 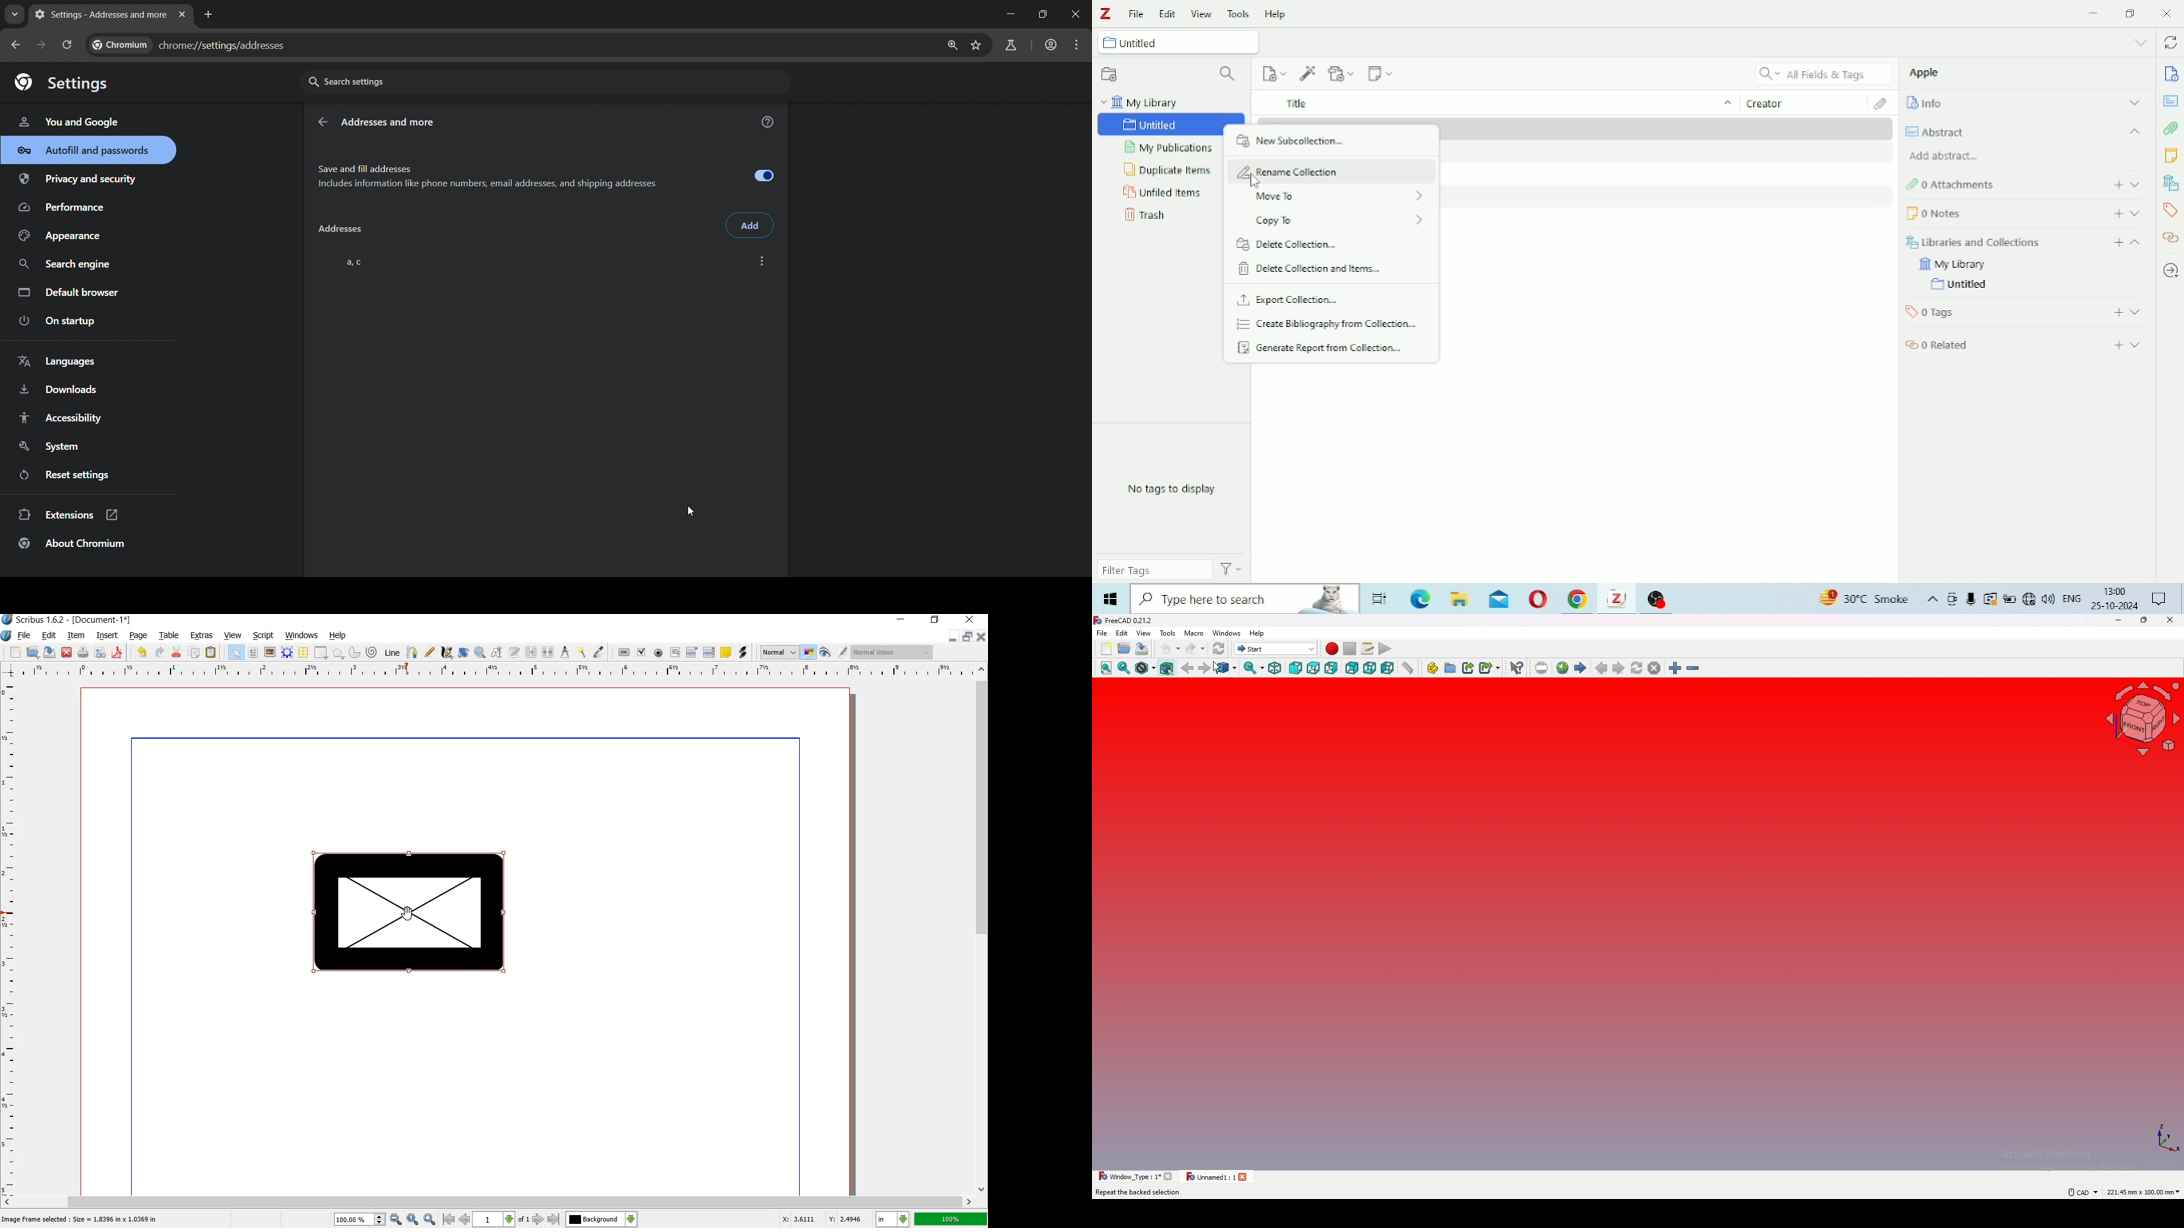 I want to click on execute macros, so click(x=1385, y=649).